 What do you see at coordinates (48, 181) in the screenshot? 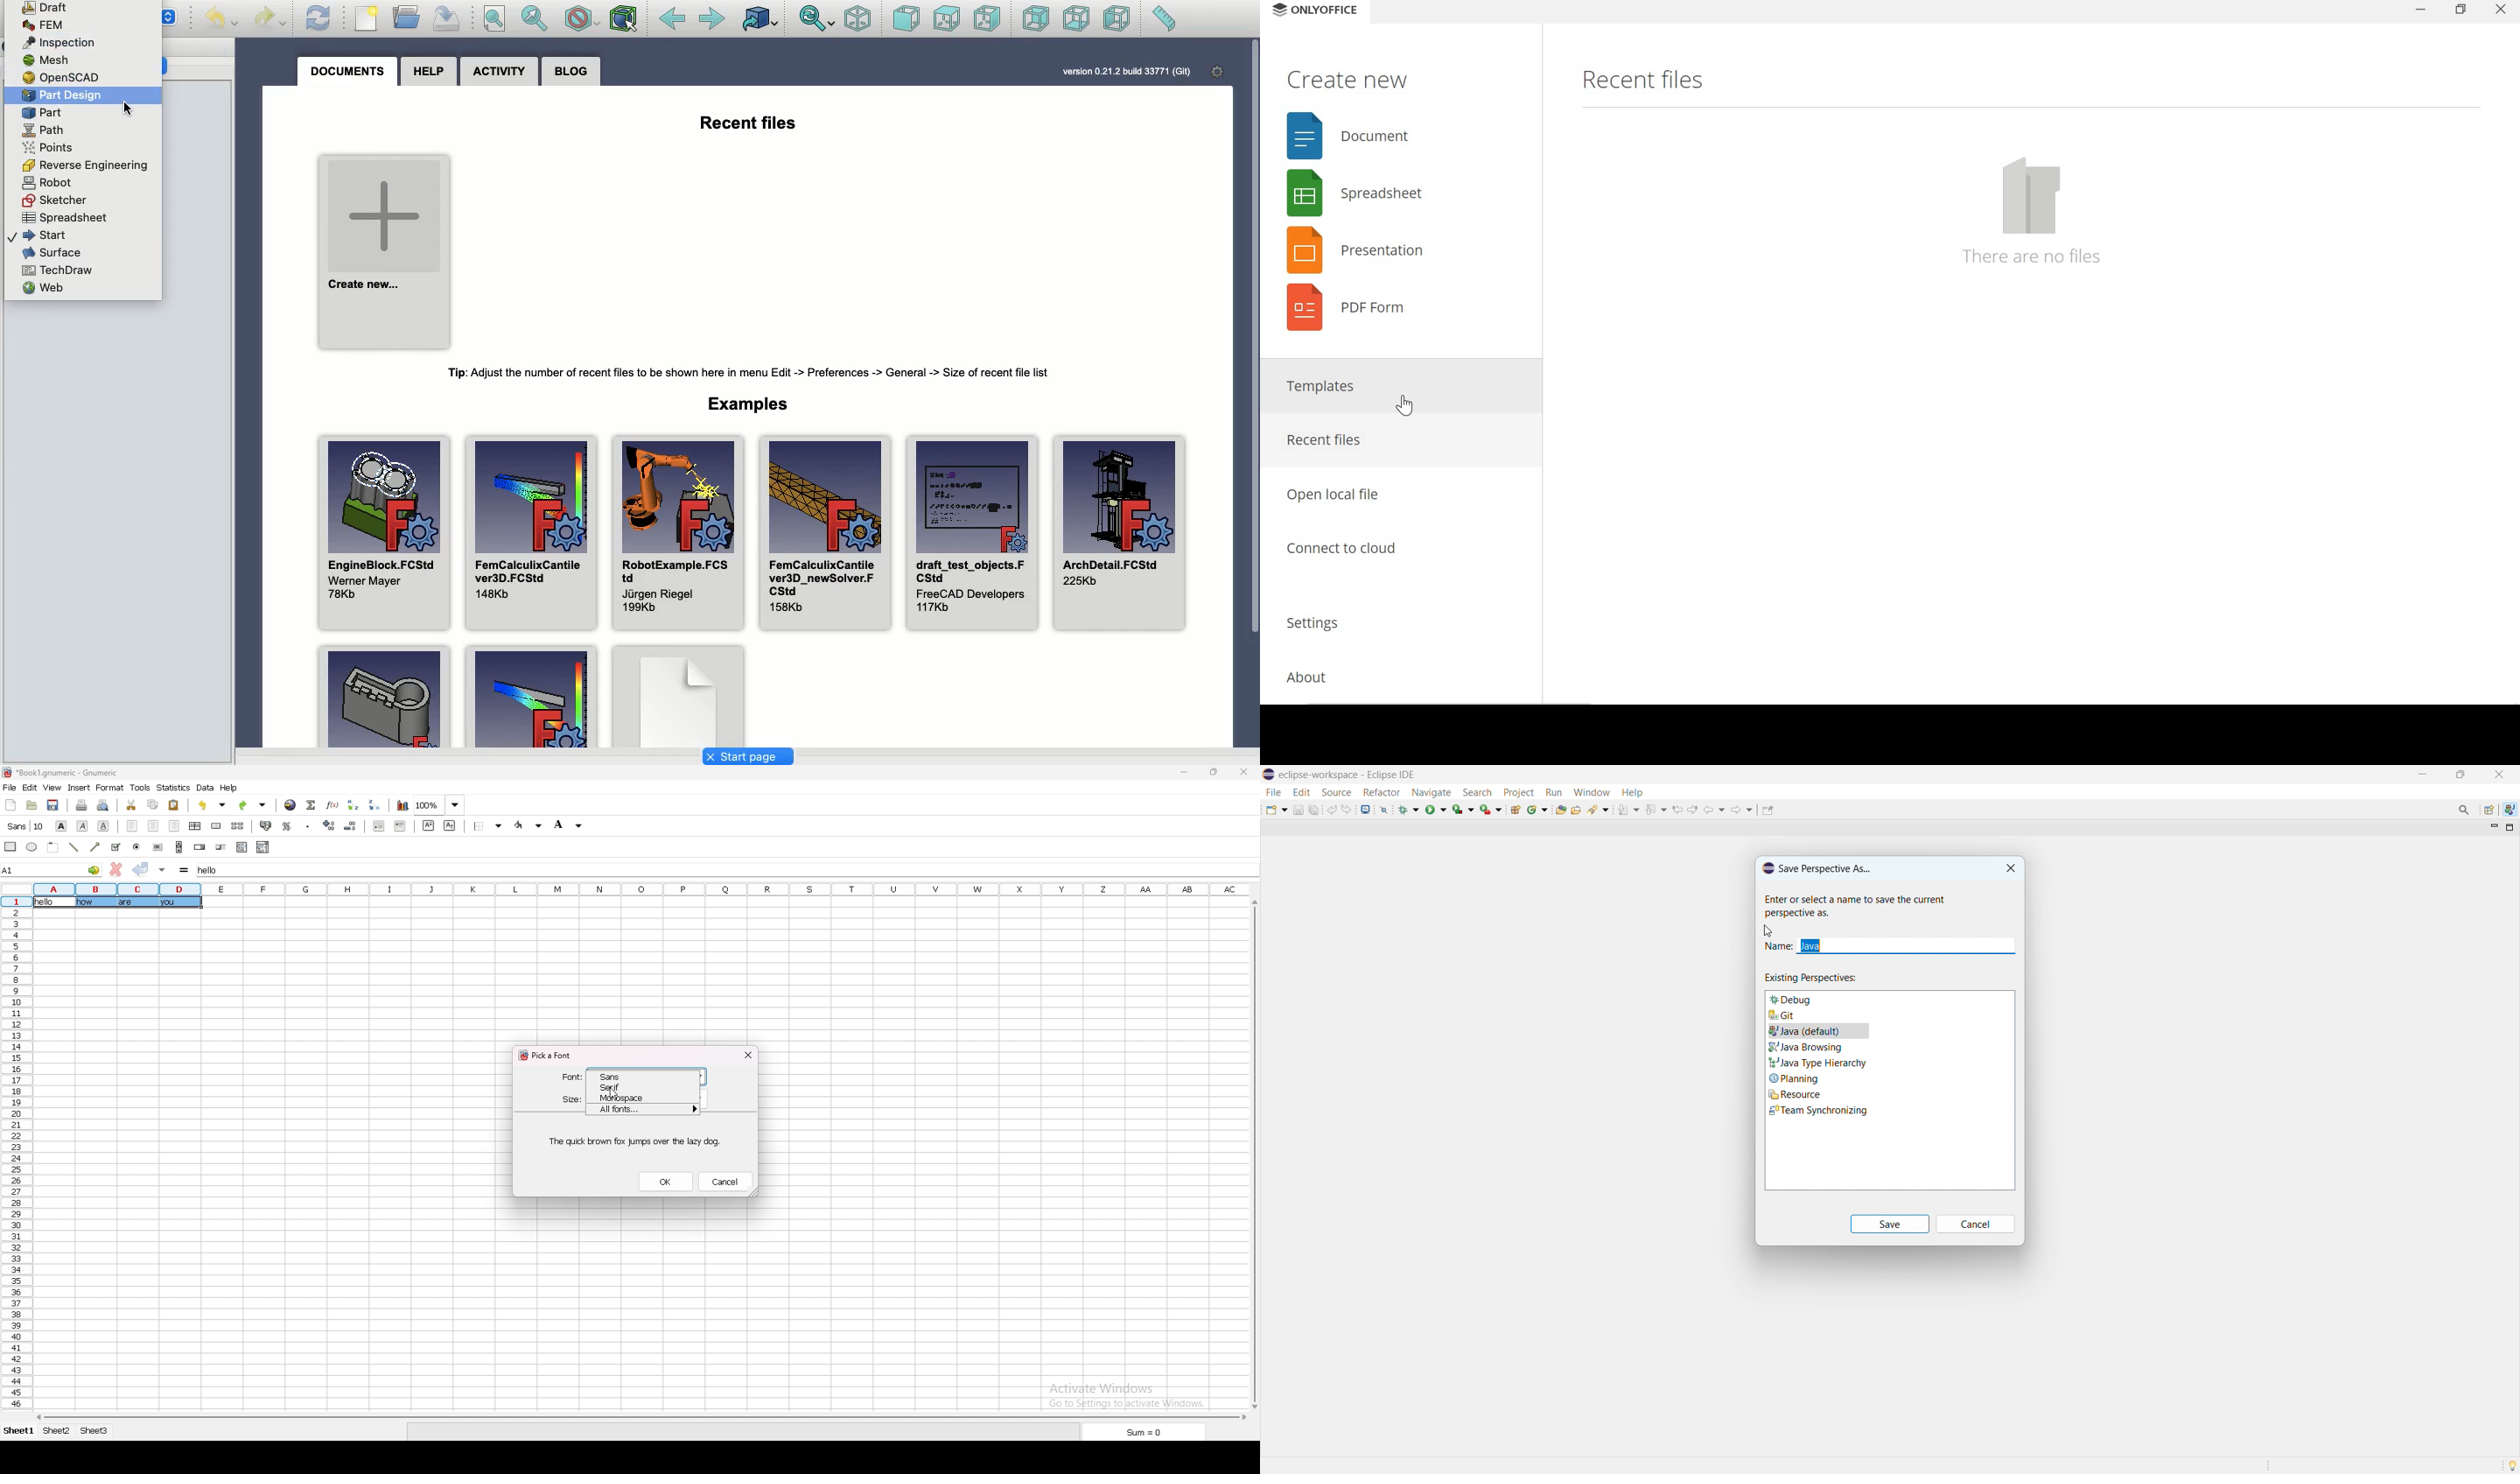
I see `Robot` at bounding box center [48, 181].